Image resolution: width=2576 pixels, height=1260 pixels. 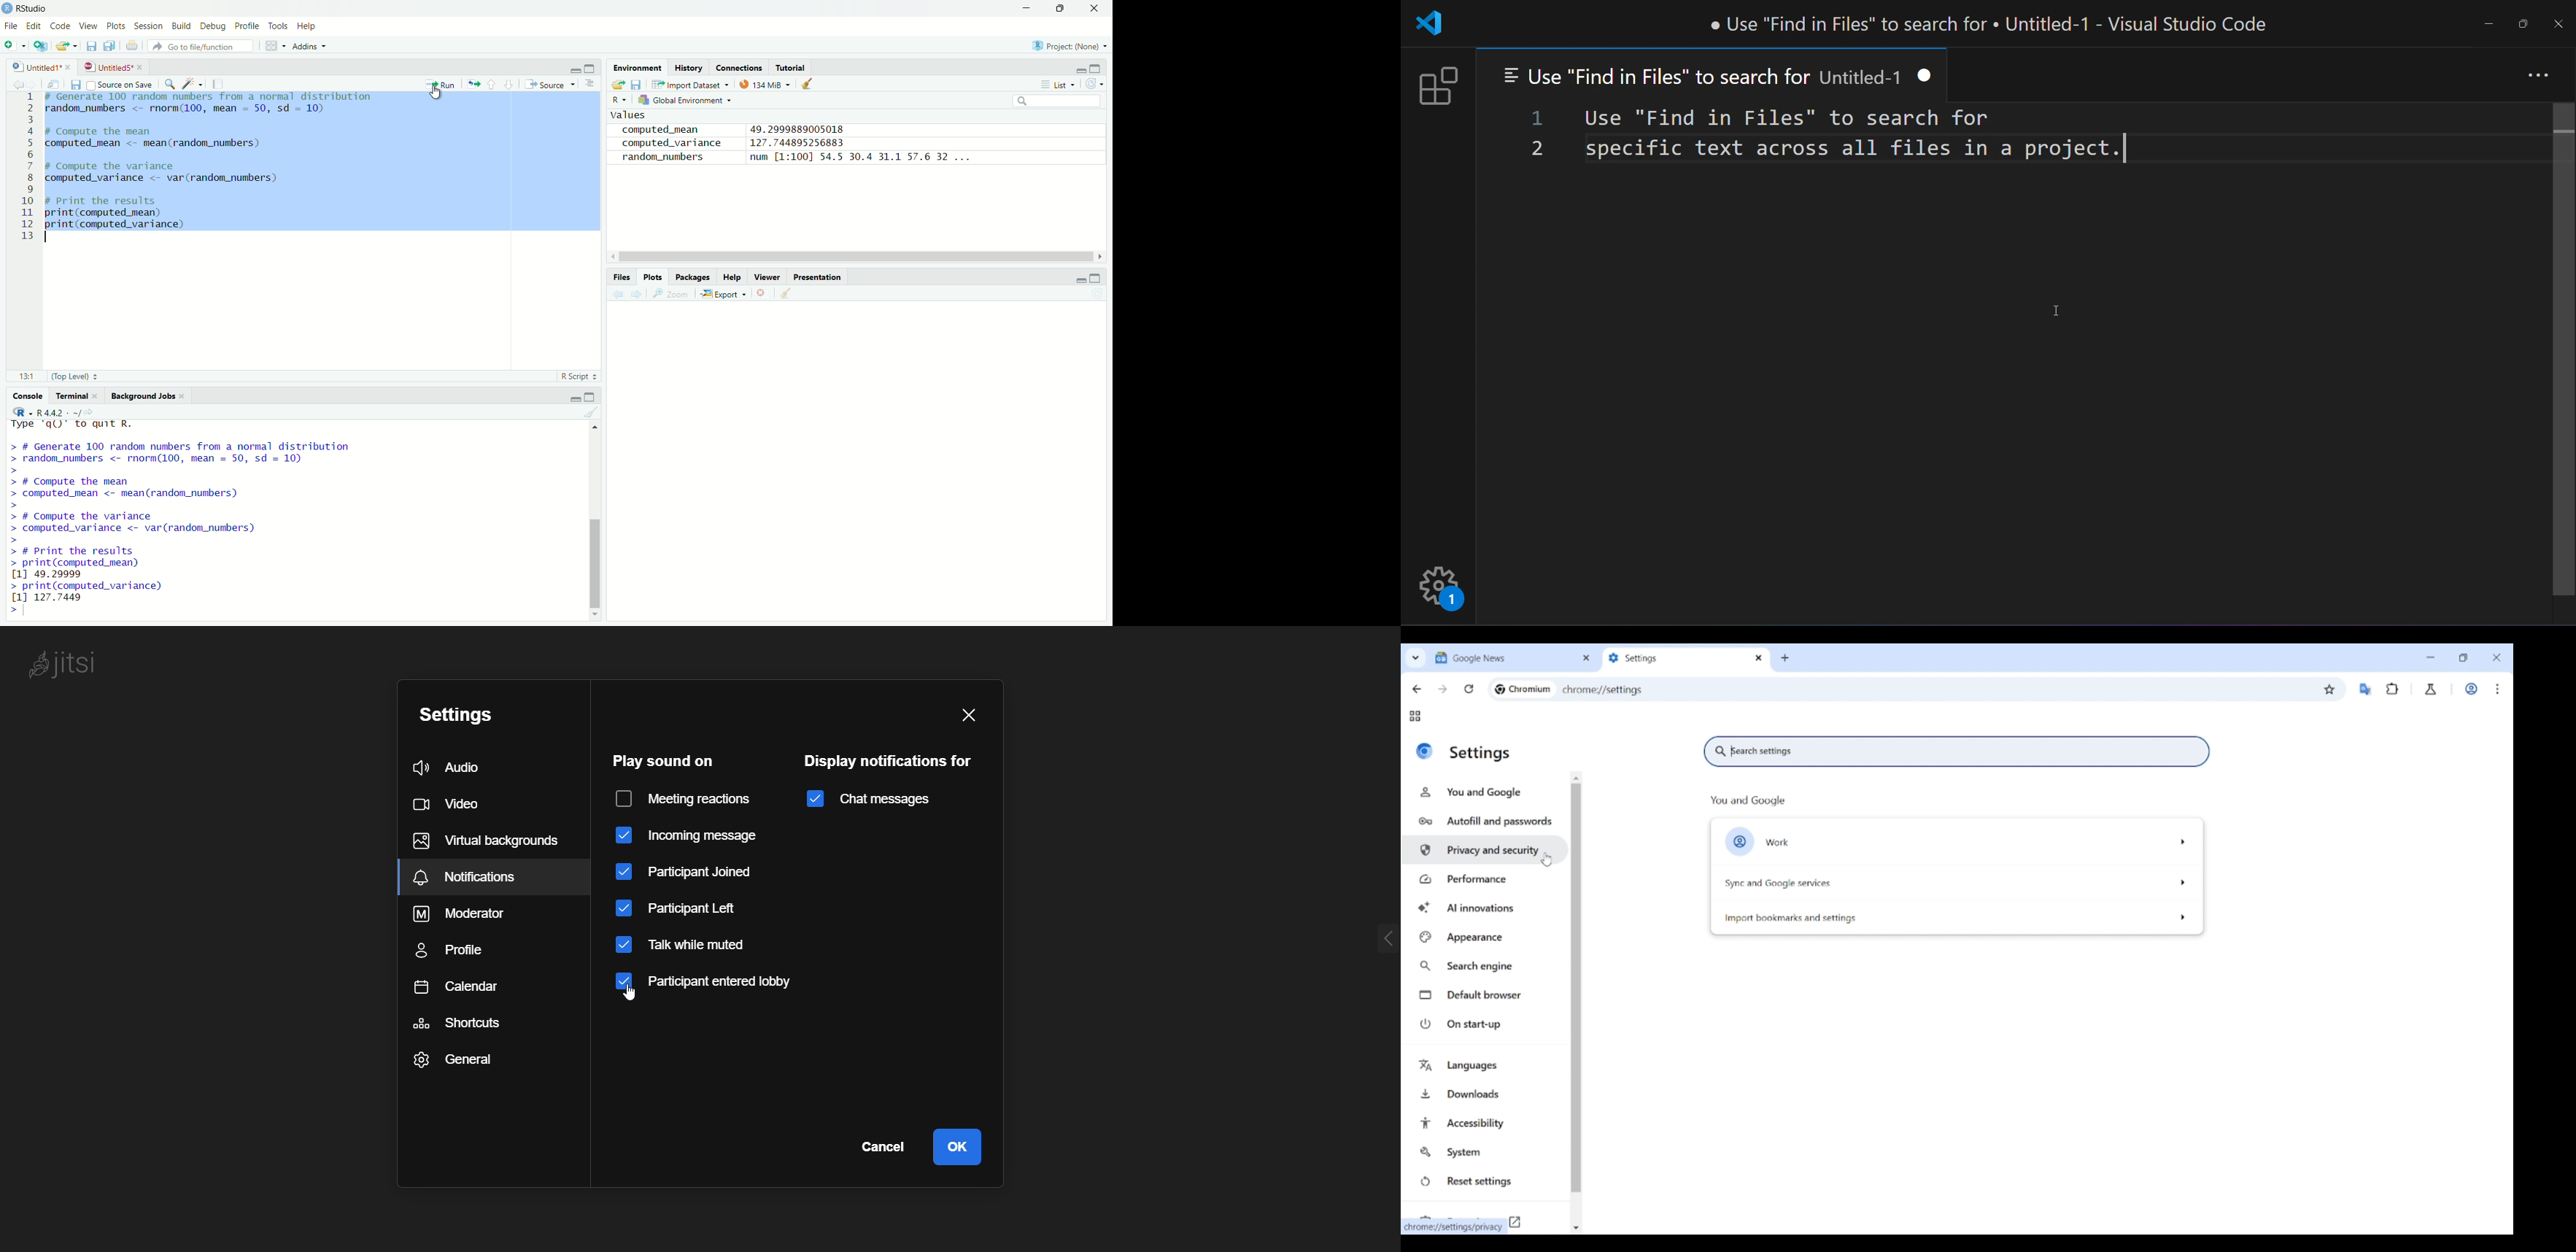 What do you see at coordinates (10, 27) in the screenshot?
I see `file` at bounding box center [10, 27].